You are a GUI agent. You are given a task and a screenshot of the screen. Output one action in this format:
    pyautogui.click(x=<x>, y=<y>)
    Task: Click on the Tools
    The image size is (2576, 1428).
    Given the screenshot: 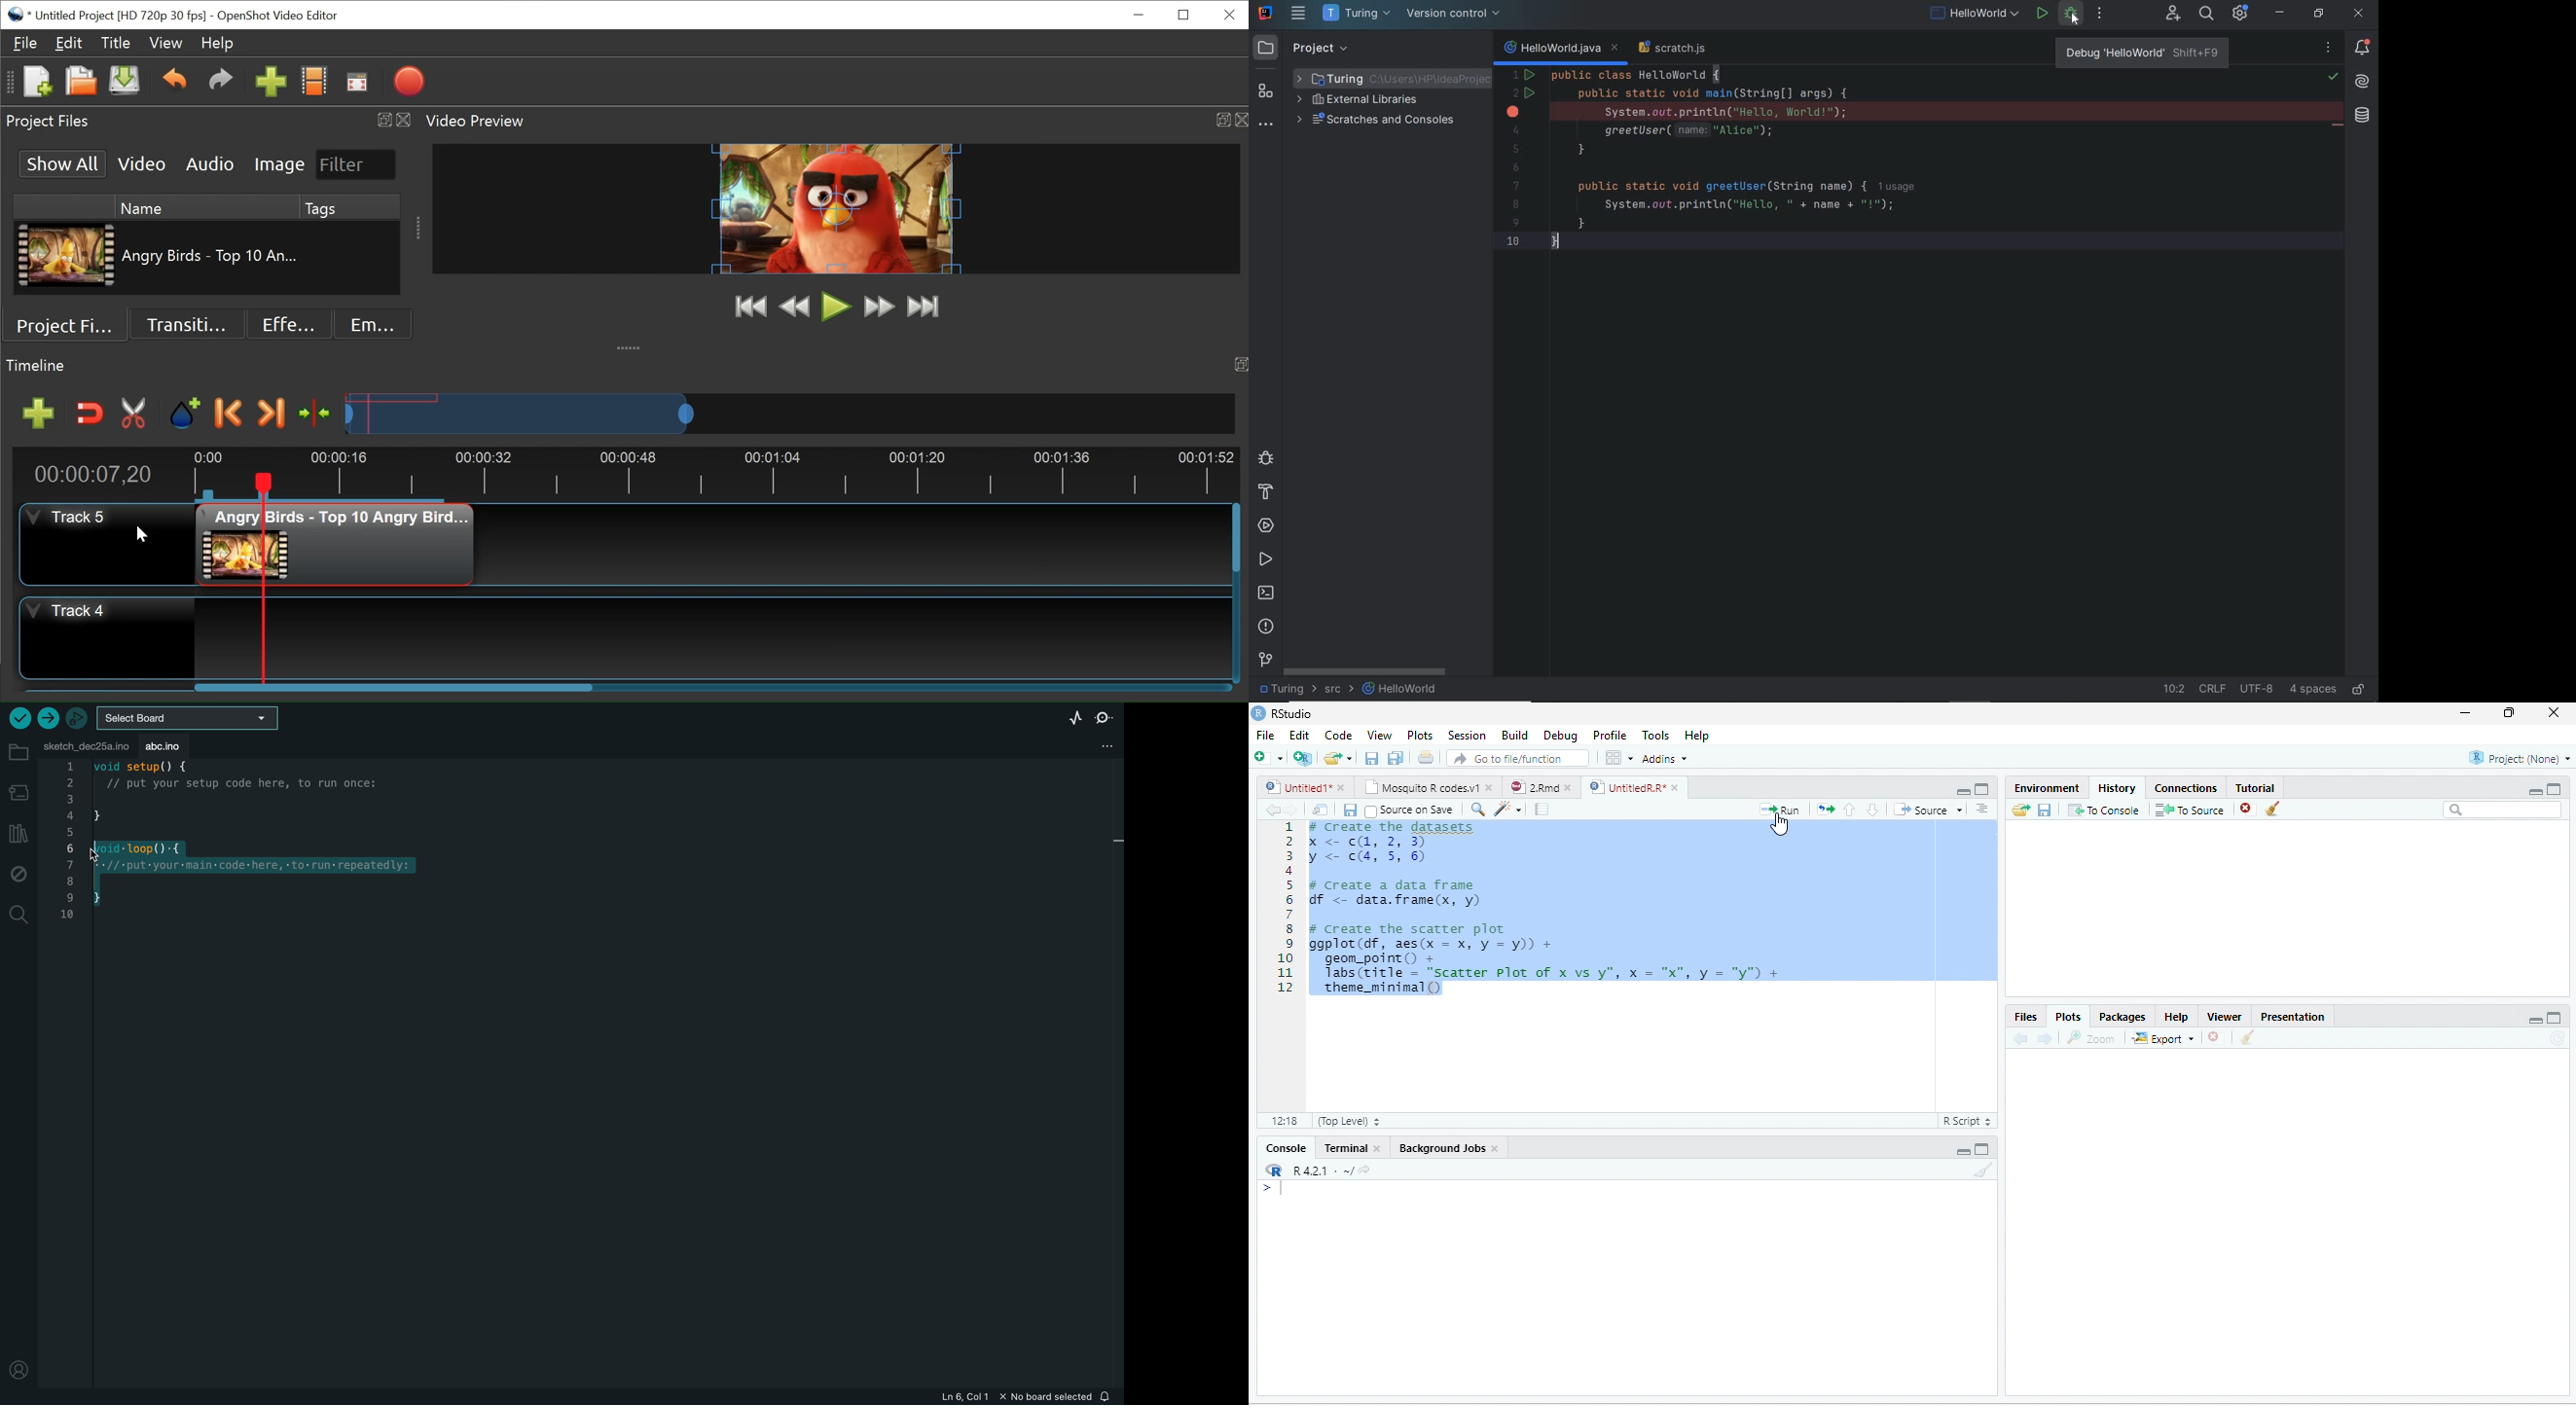 What is the action you would take?
    pyautogui.click(x=1656, y=735)
    